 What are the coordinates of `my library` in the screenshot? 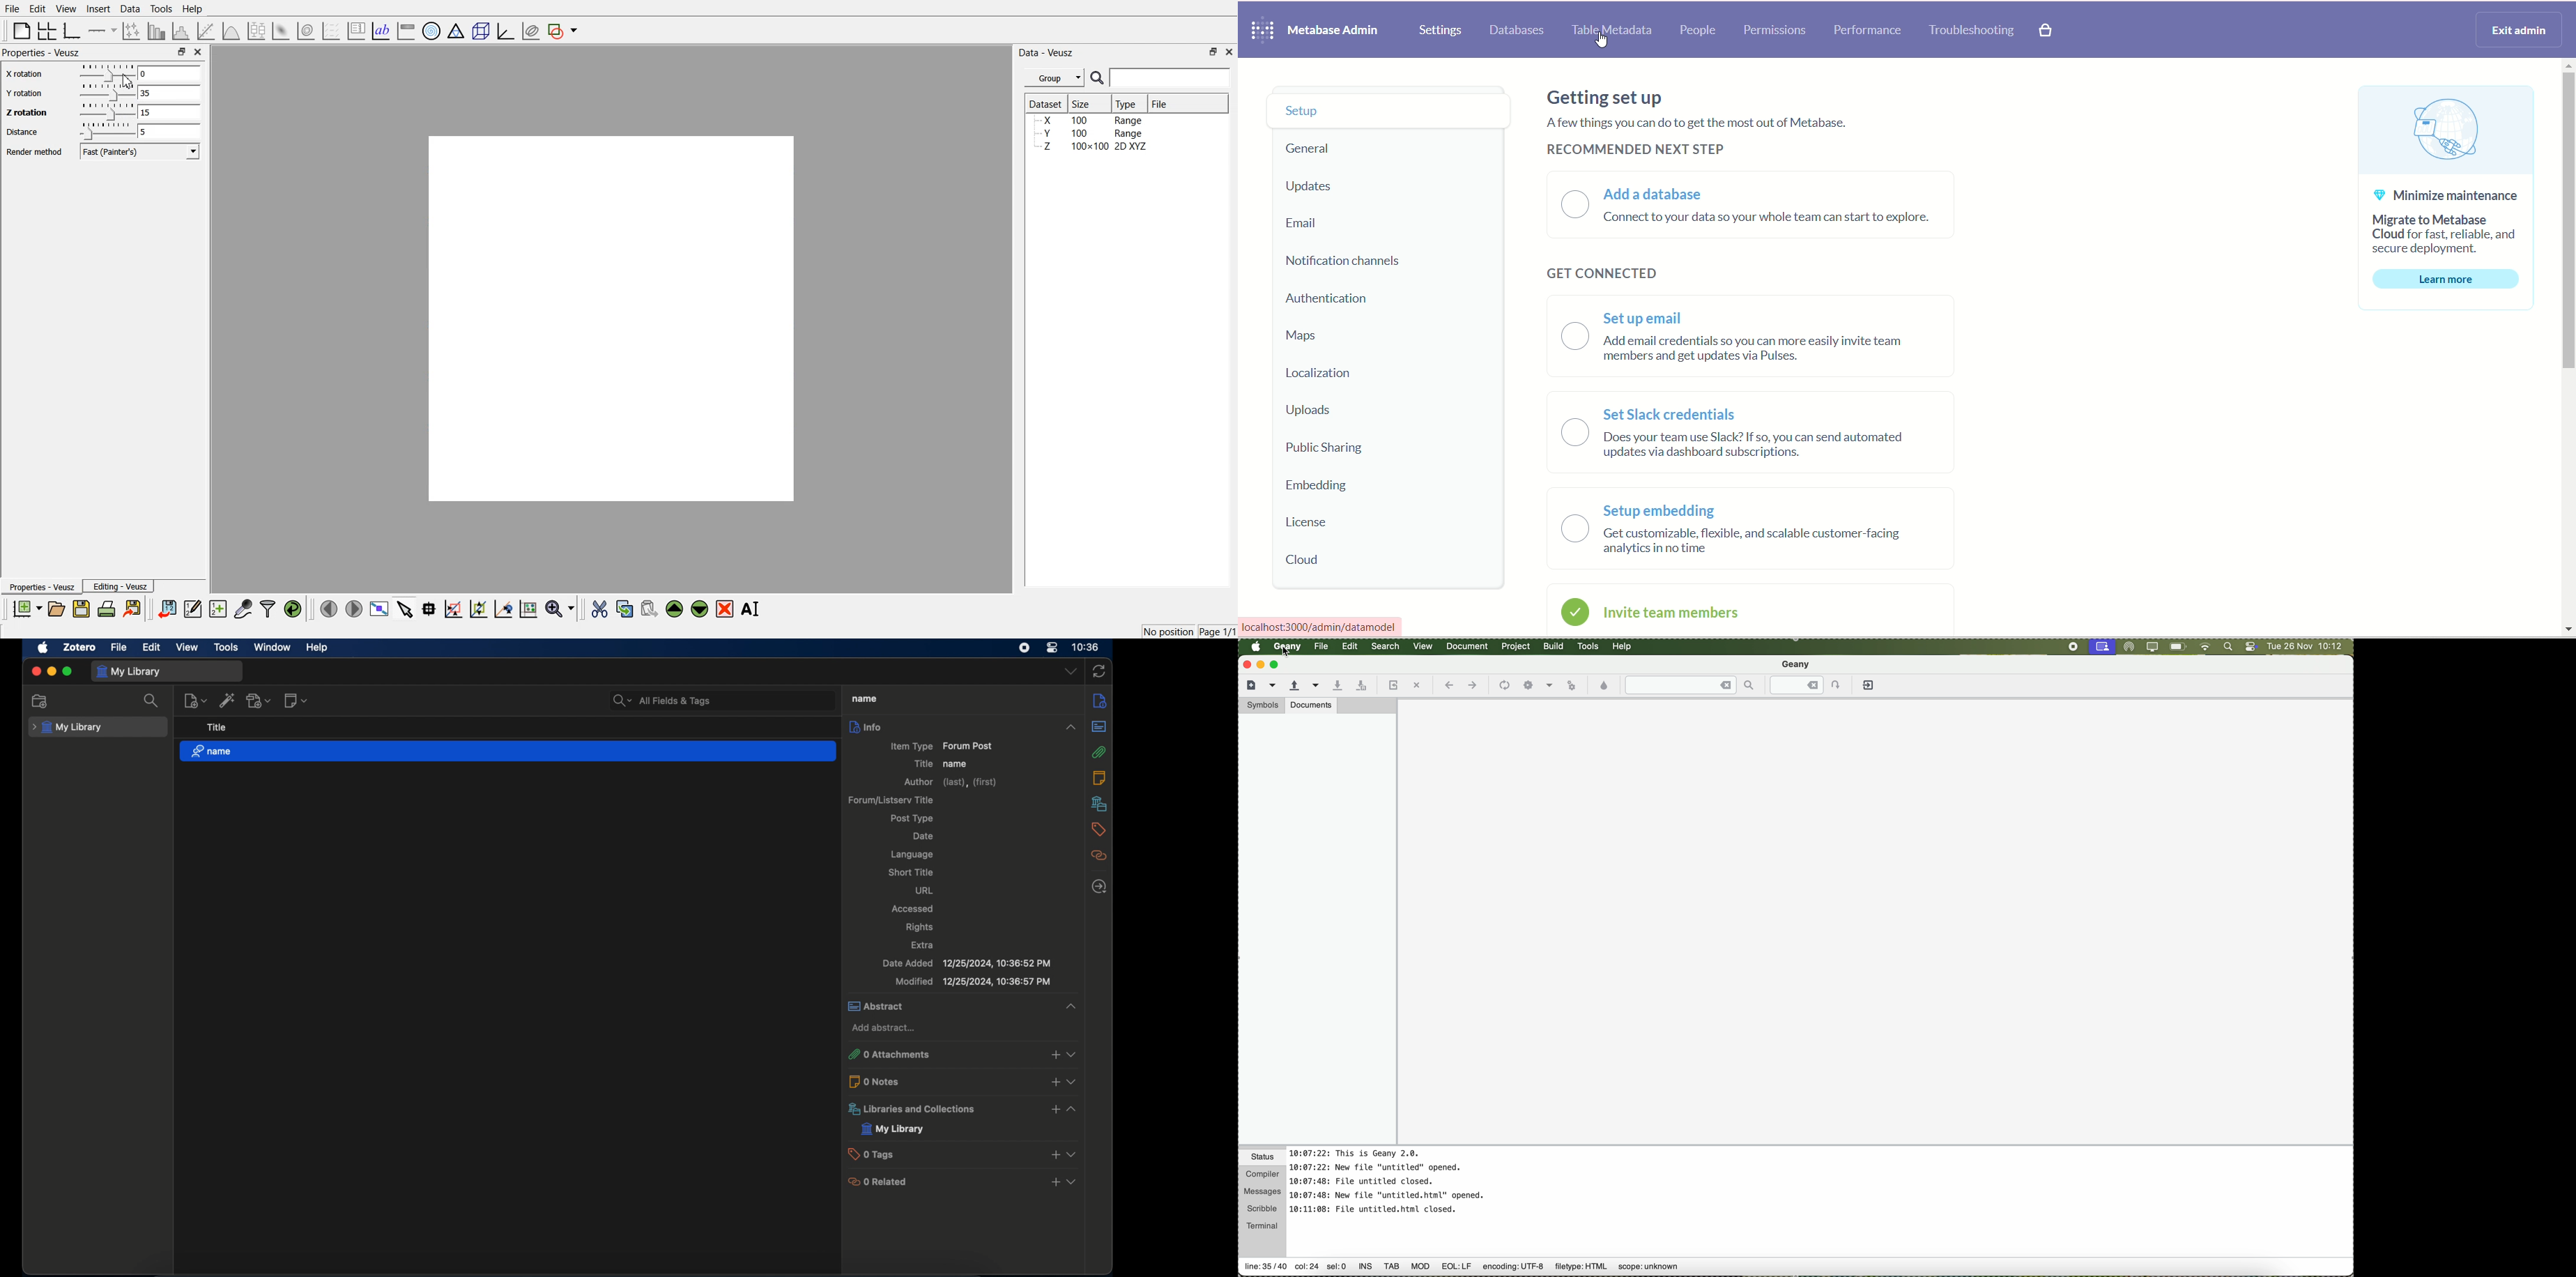 It's located at (893, 1129).